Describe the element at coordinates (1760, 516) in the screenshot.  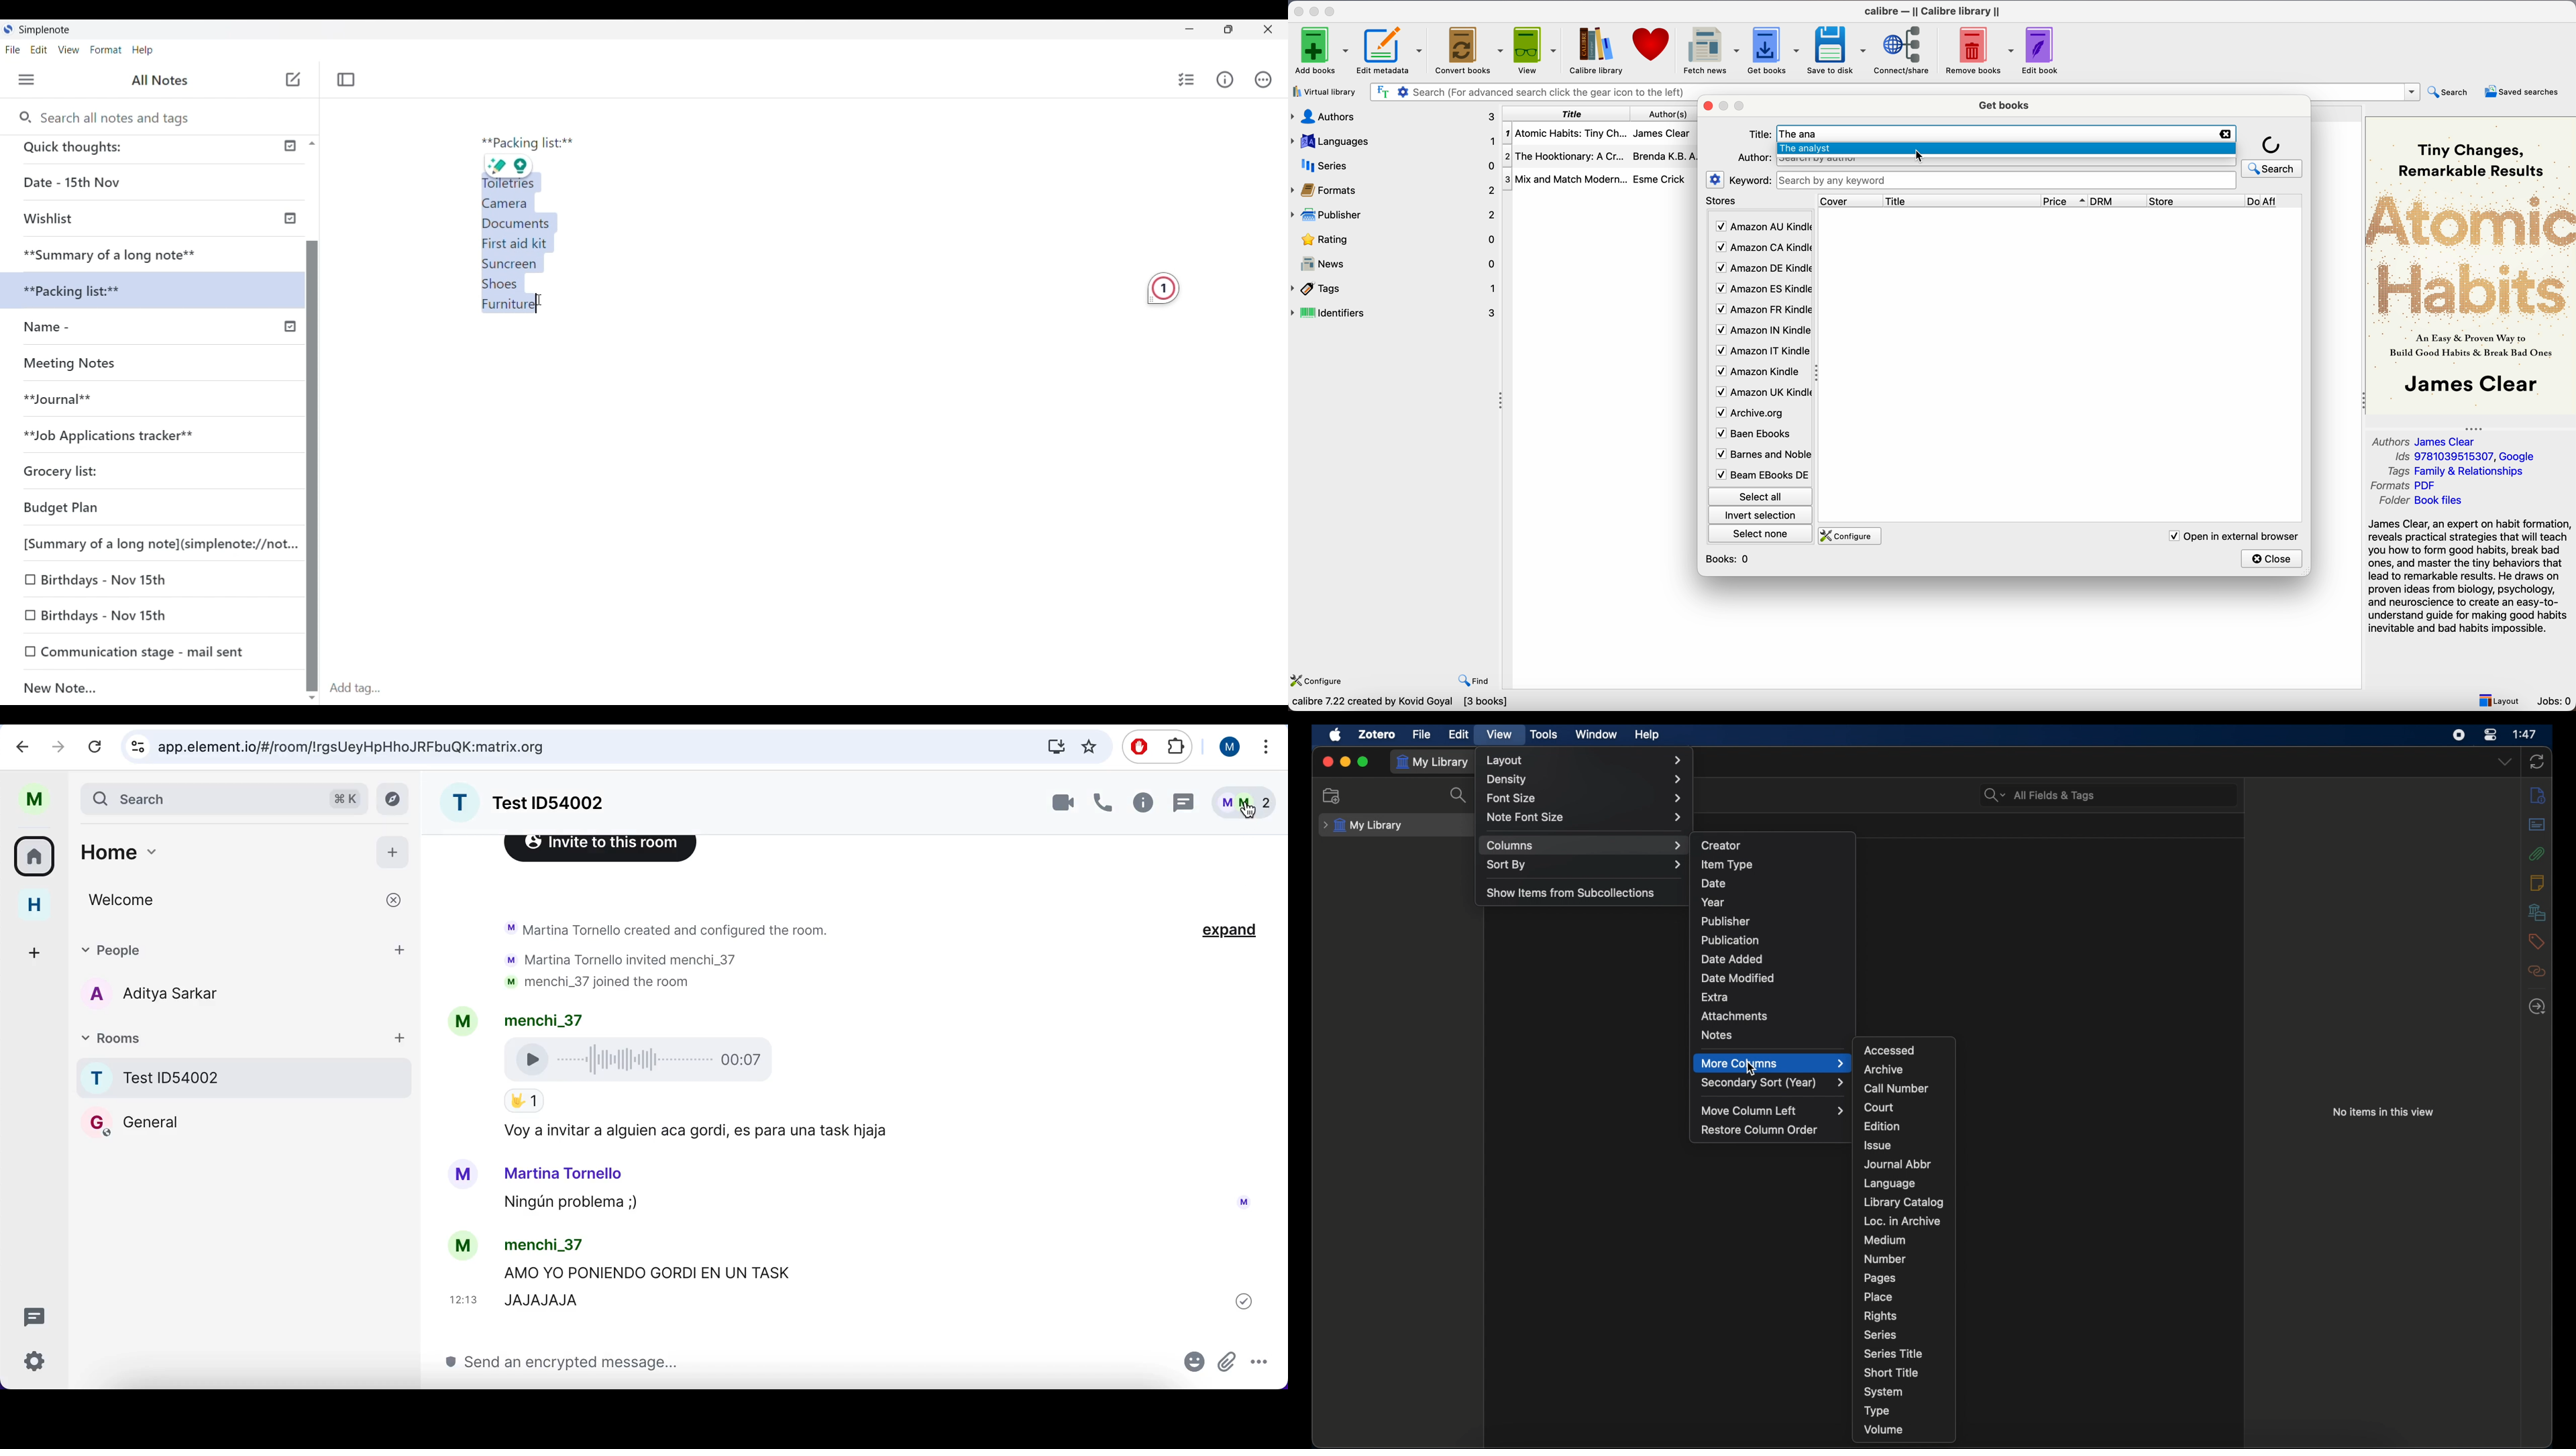
I see `invert selection` at that location.